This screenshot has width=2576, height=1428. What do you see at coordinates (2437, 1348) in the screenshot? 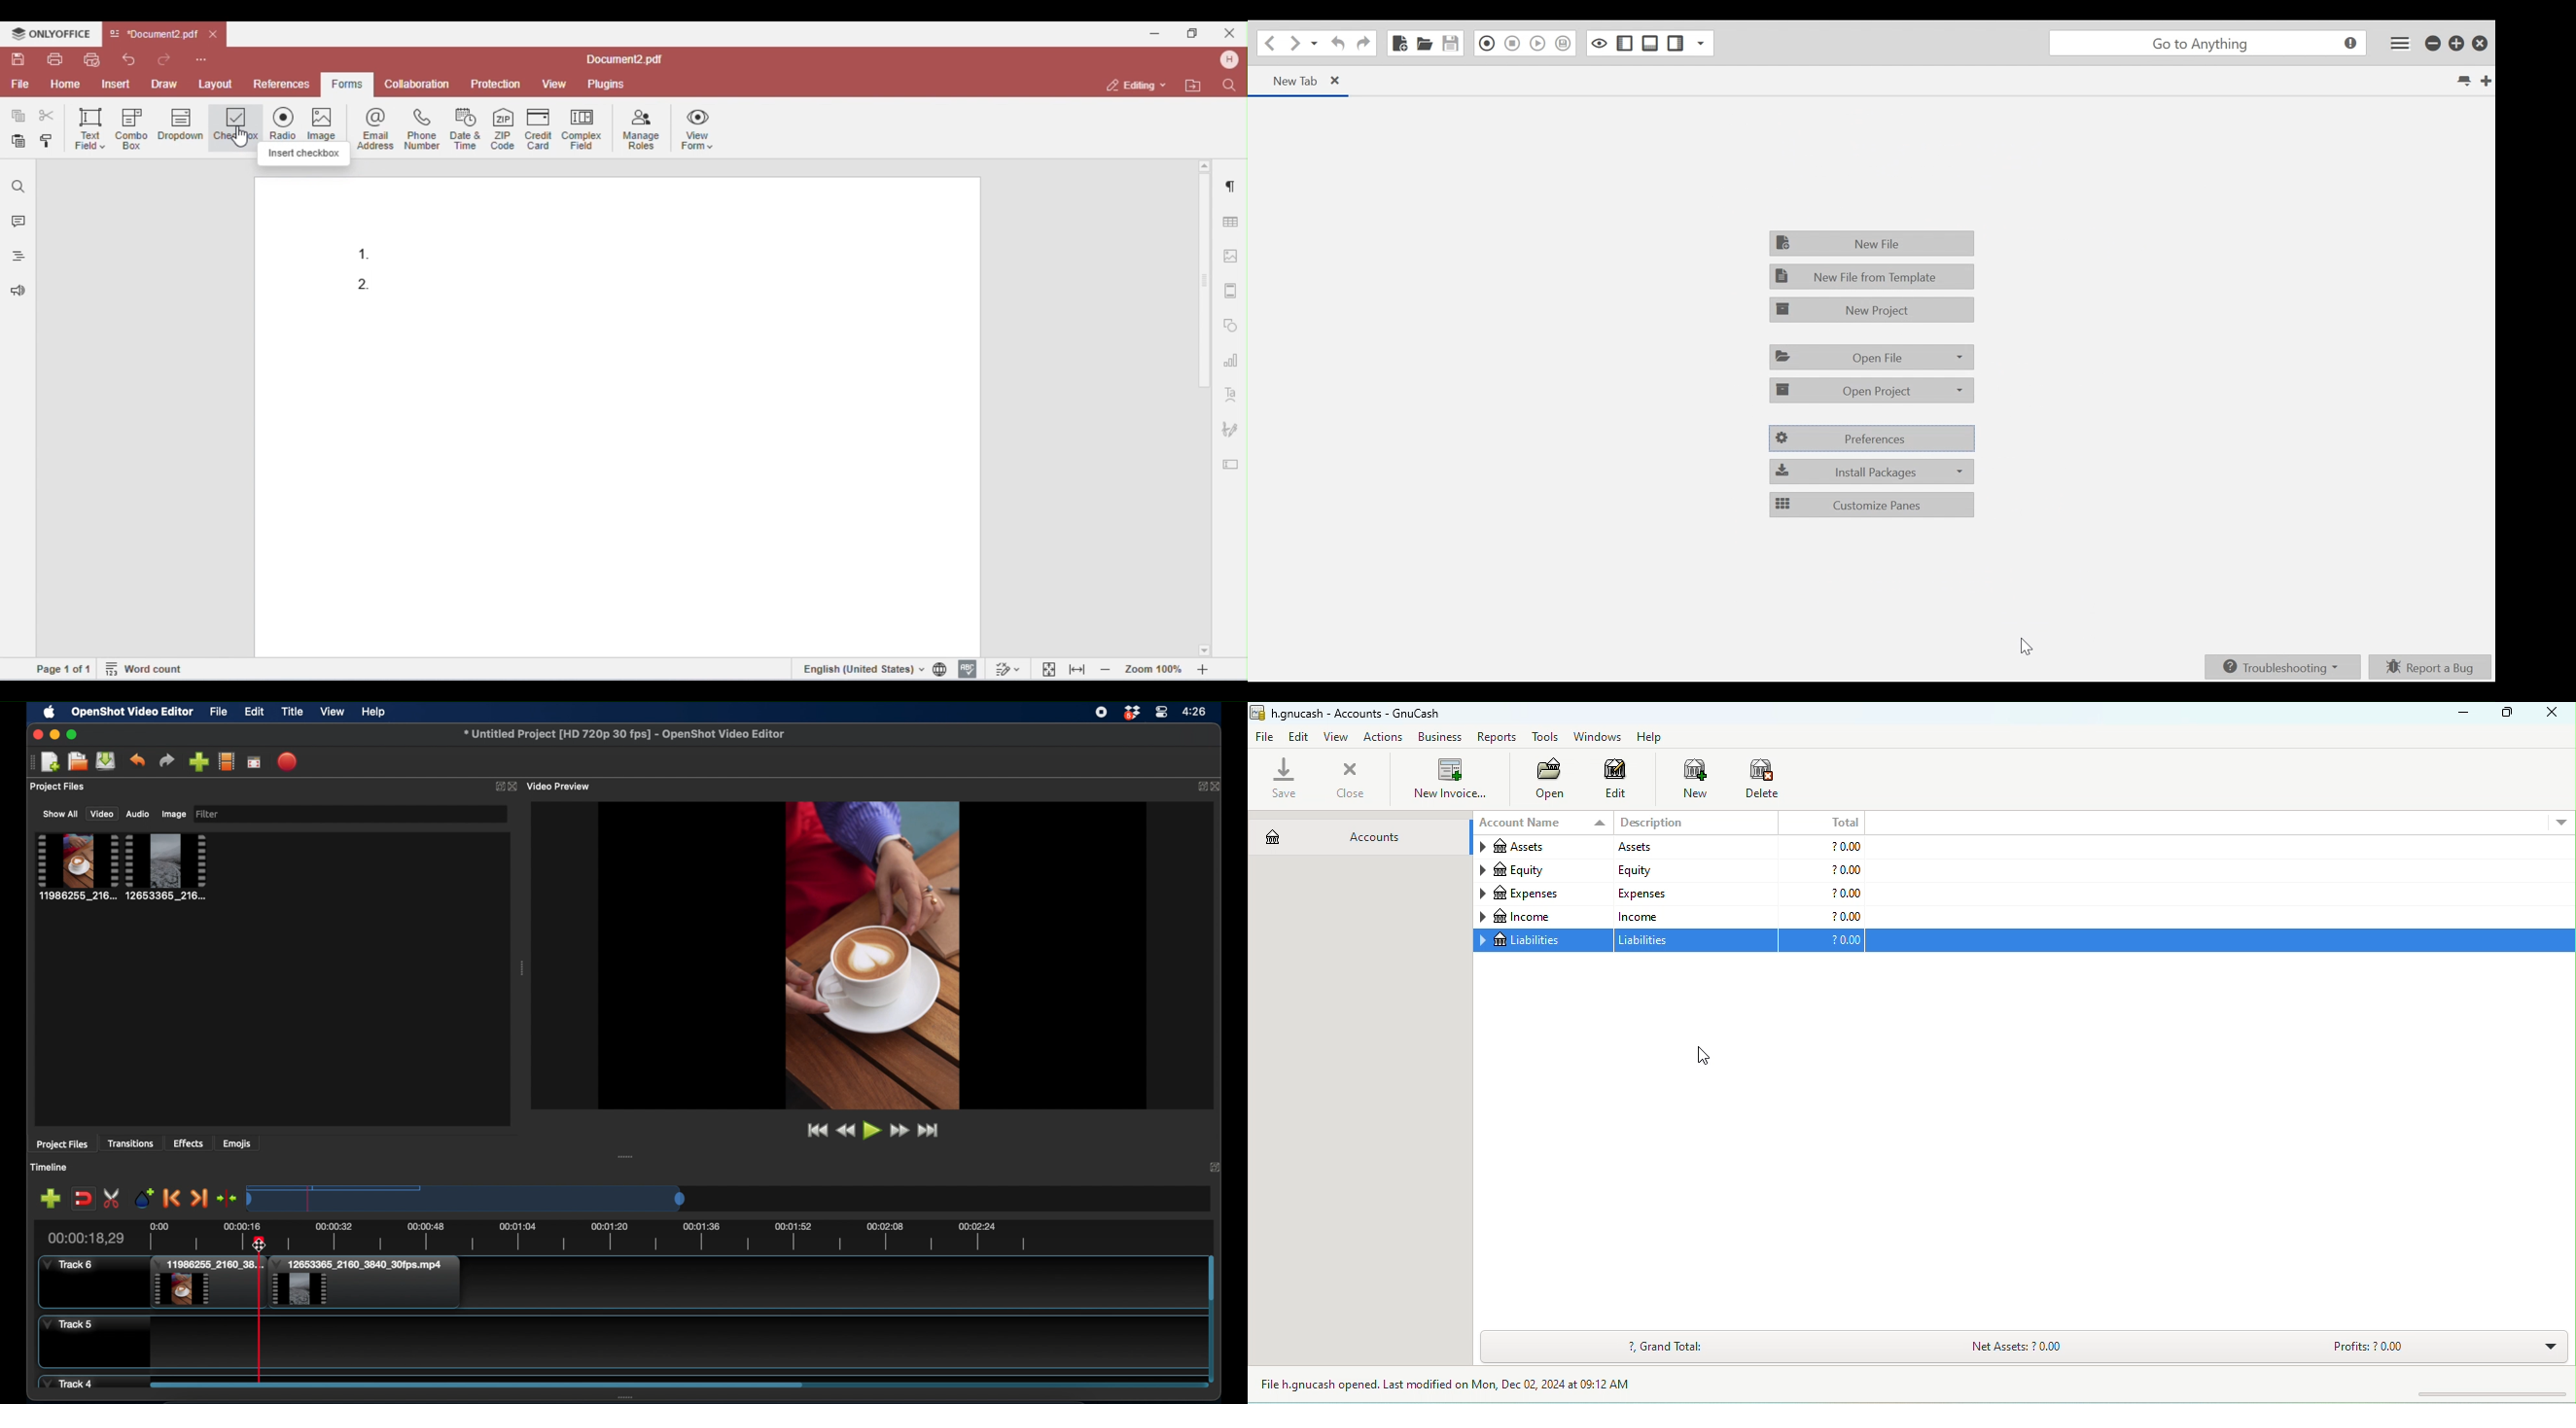
I see `profits?0.00` at bounding box center [2437, 1348].